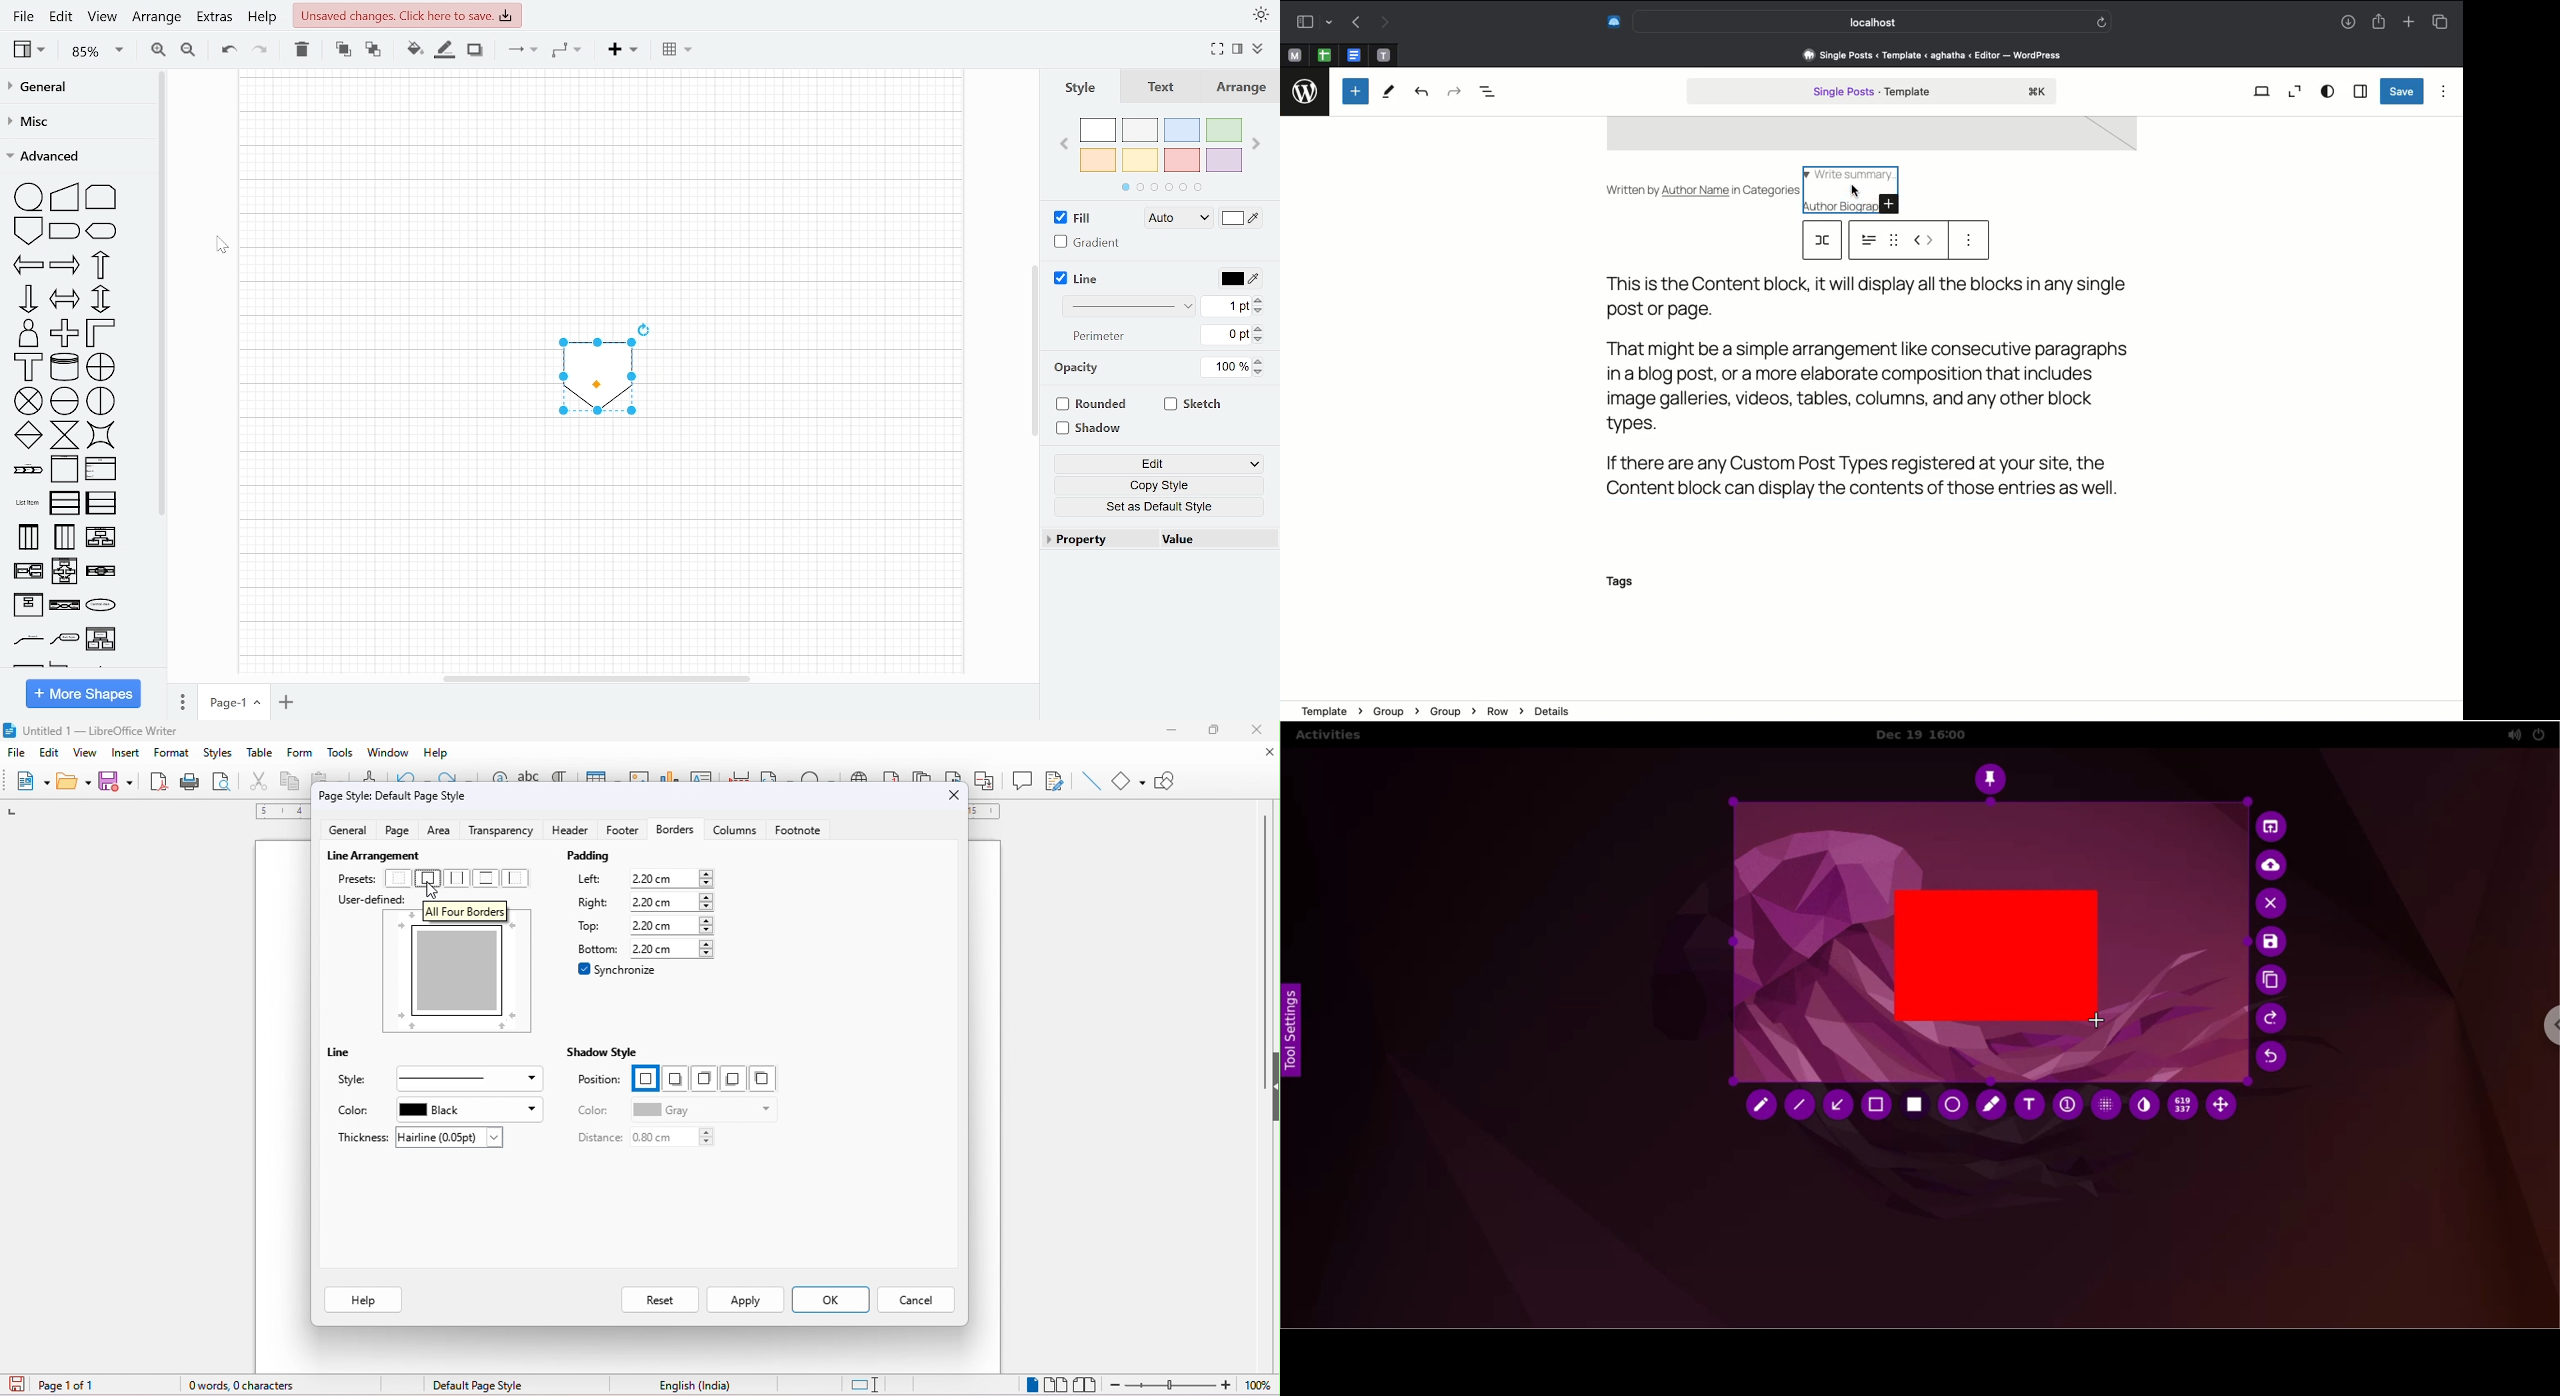 This screenshot has height=1400, width=2576. Describe the element at coordinates (163, 296) in the screenshot. I see `Vertical scrollbar for advanced` at that location.